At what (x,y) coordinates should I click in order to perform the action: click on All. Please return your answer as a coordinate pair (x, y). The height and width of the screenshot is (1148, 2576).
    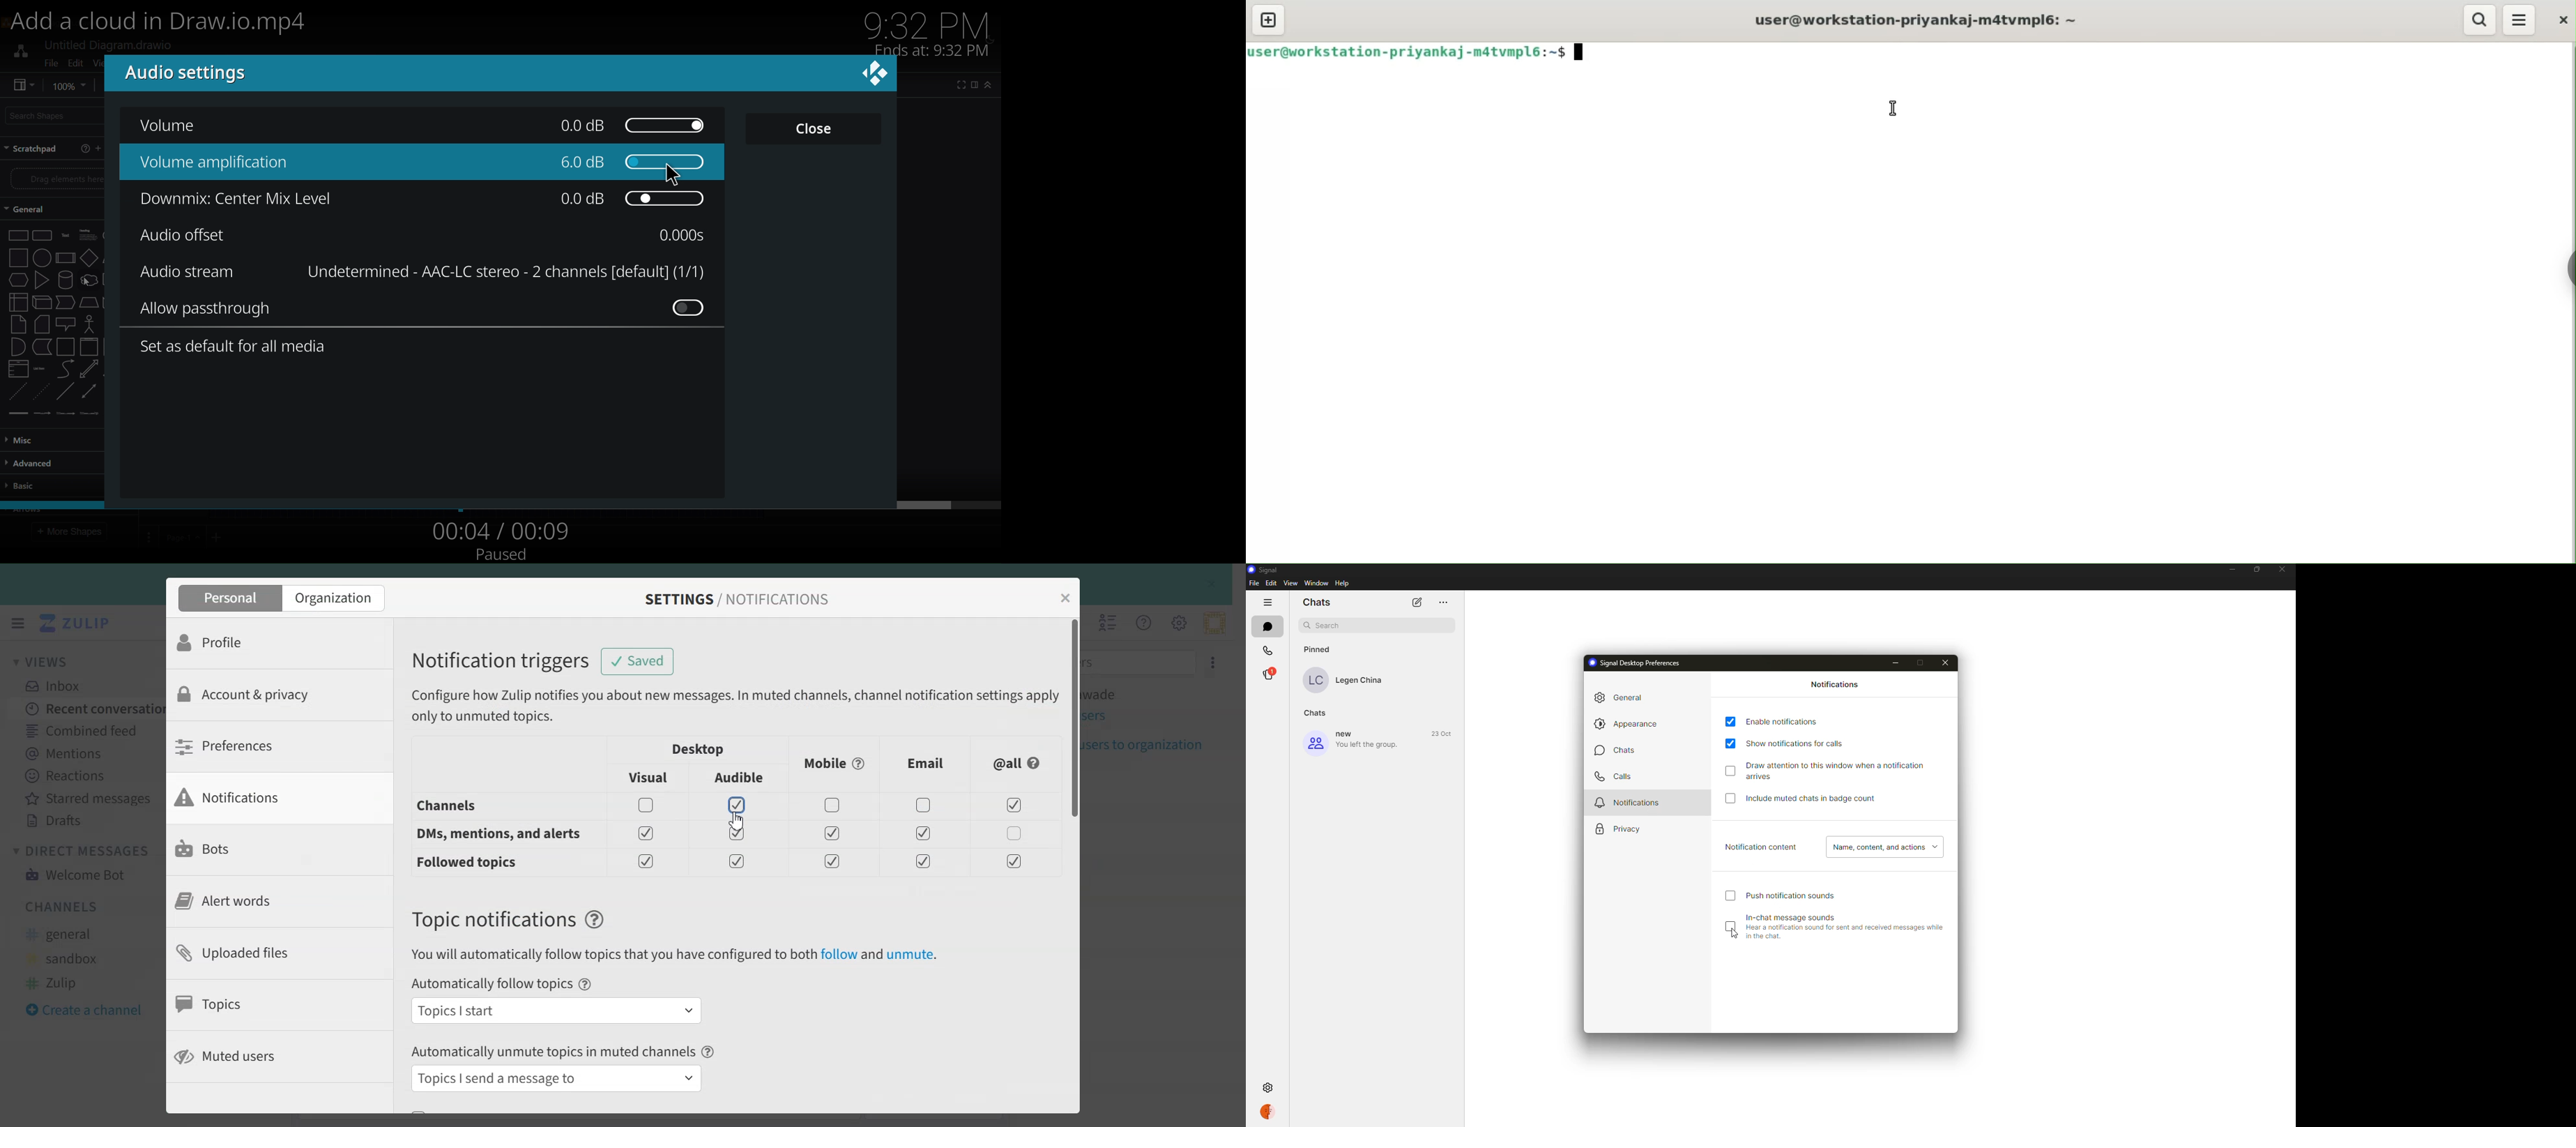
    Looking at the image, I should click on (1018, 763).